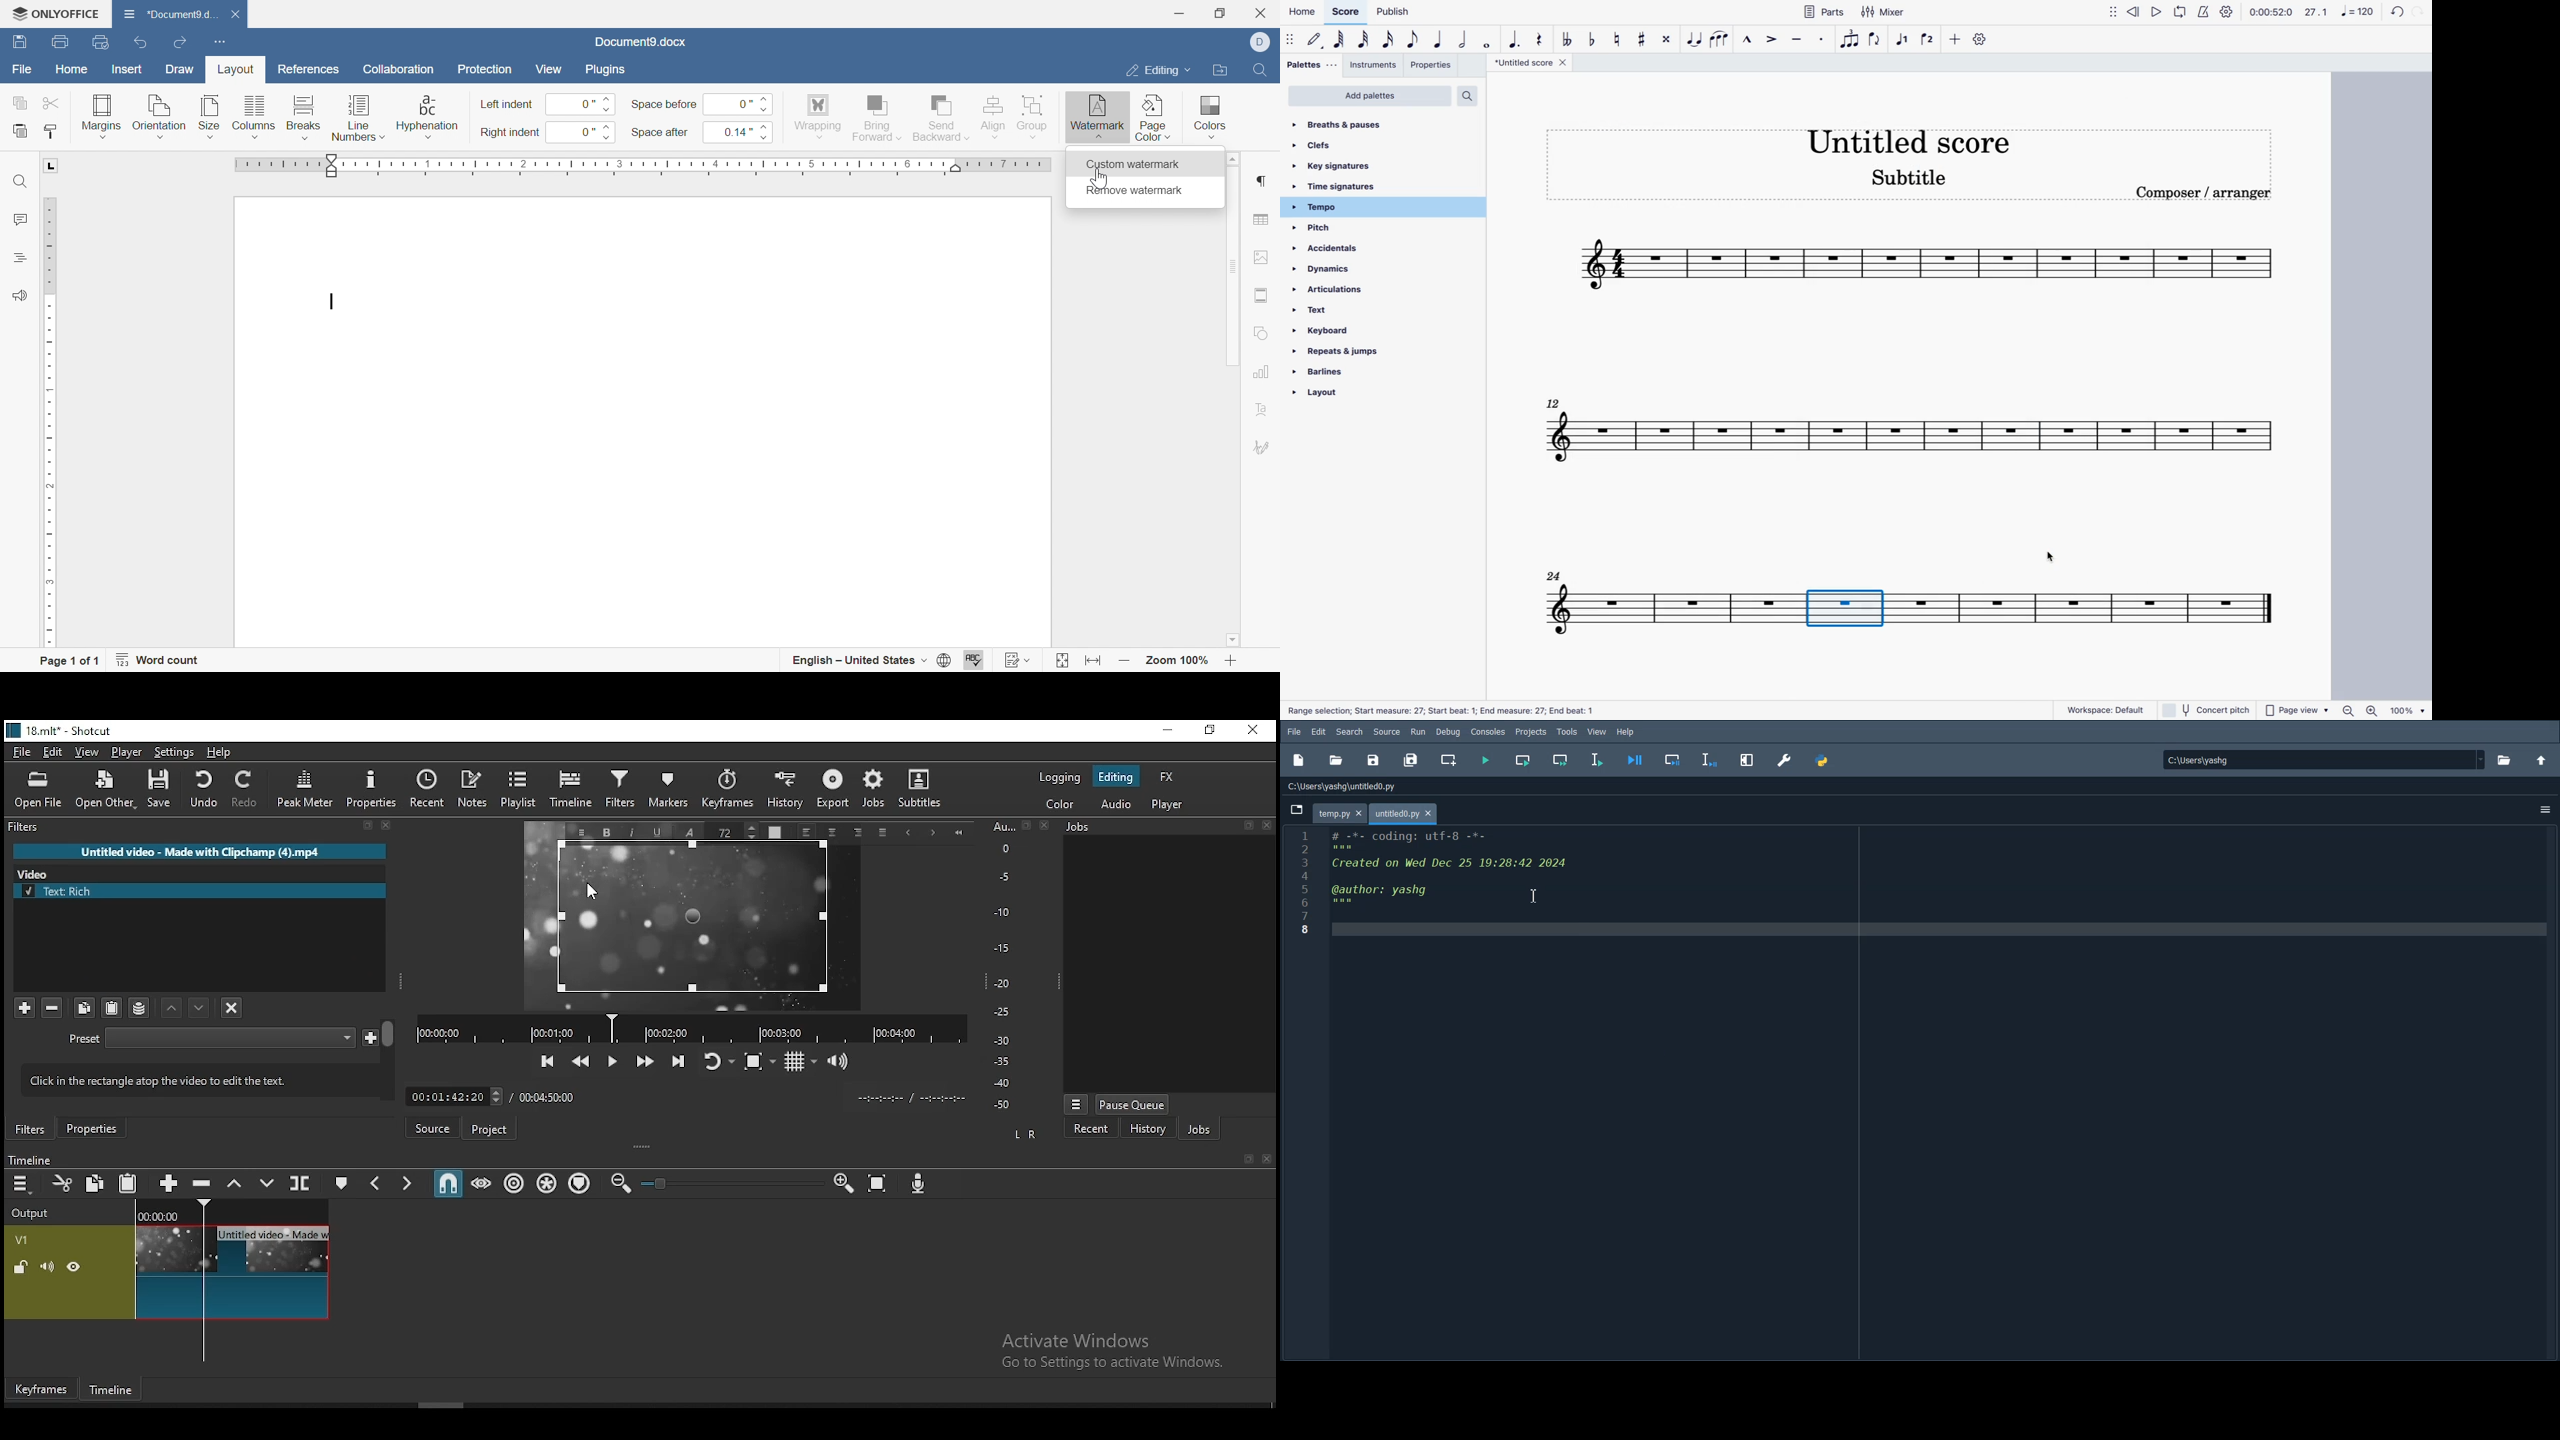 This screenshot has height=1456, width=2576. Describe the element at coordinates (454, 1095) in the screenshot. I see `Frame Time` at that location.